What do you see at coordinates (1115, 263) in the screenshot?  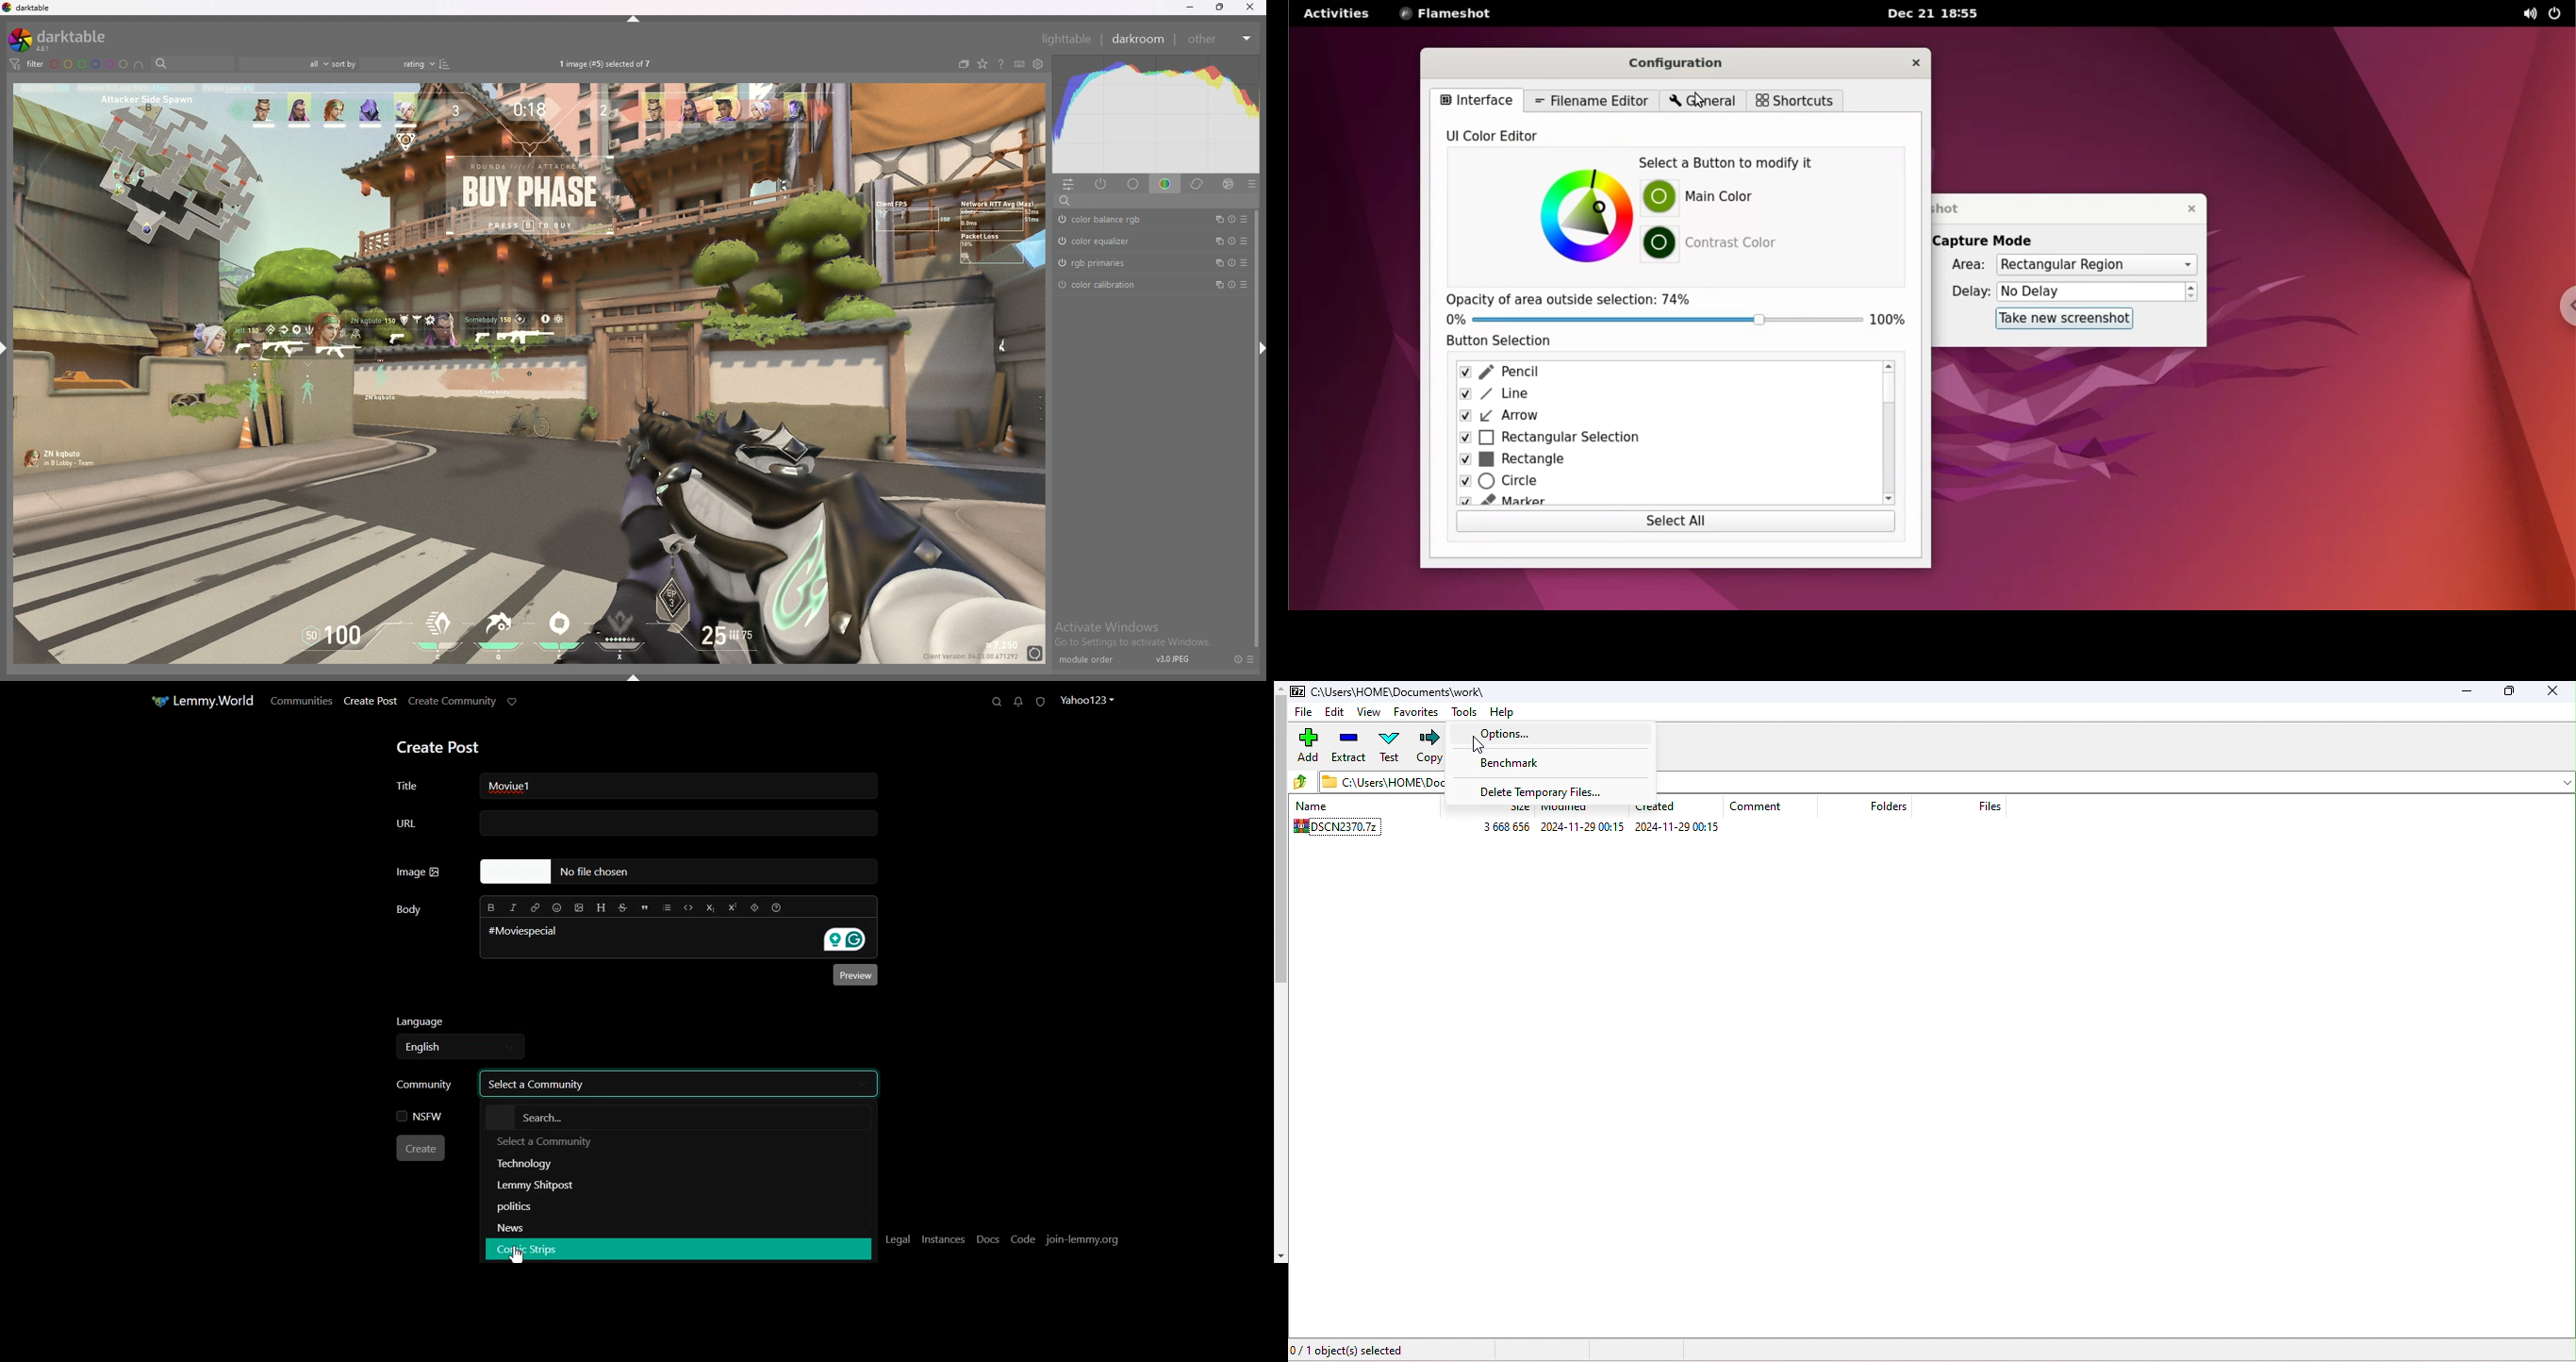 I see `rgb primaries` at bounding box center [1115, 263].